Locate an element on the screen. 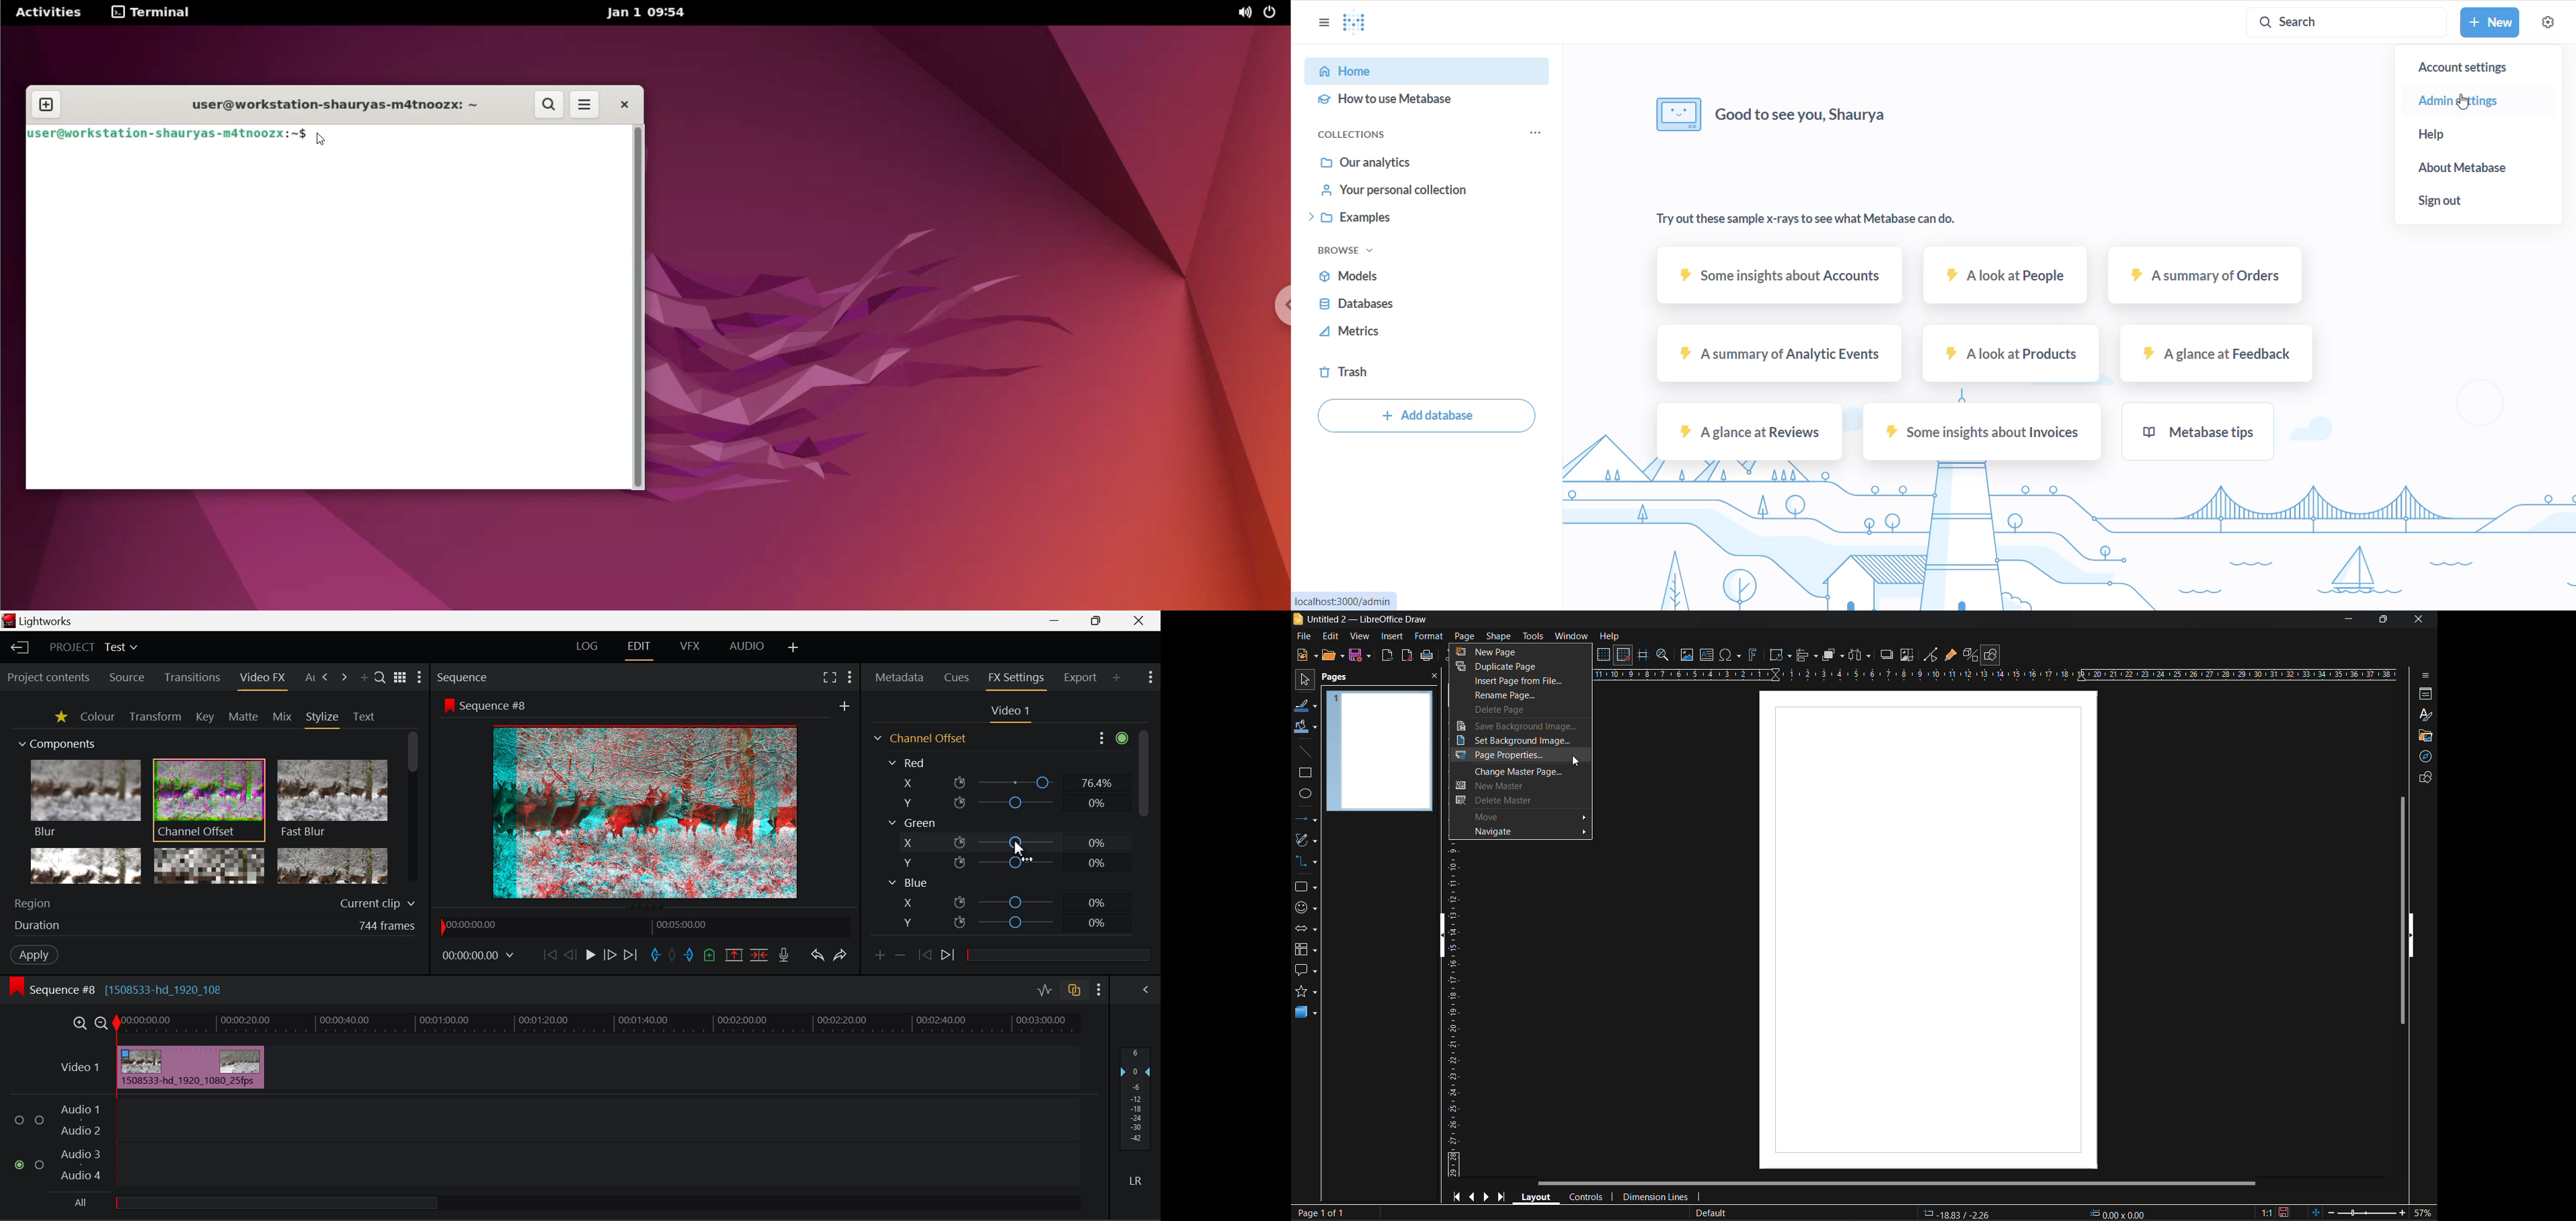 This screenshot has height=1232, width=2576. settings is located at coordinates (2549, 22).